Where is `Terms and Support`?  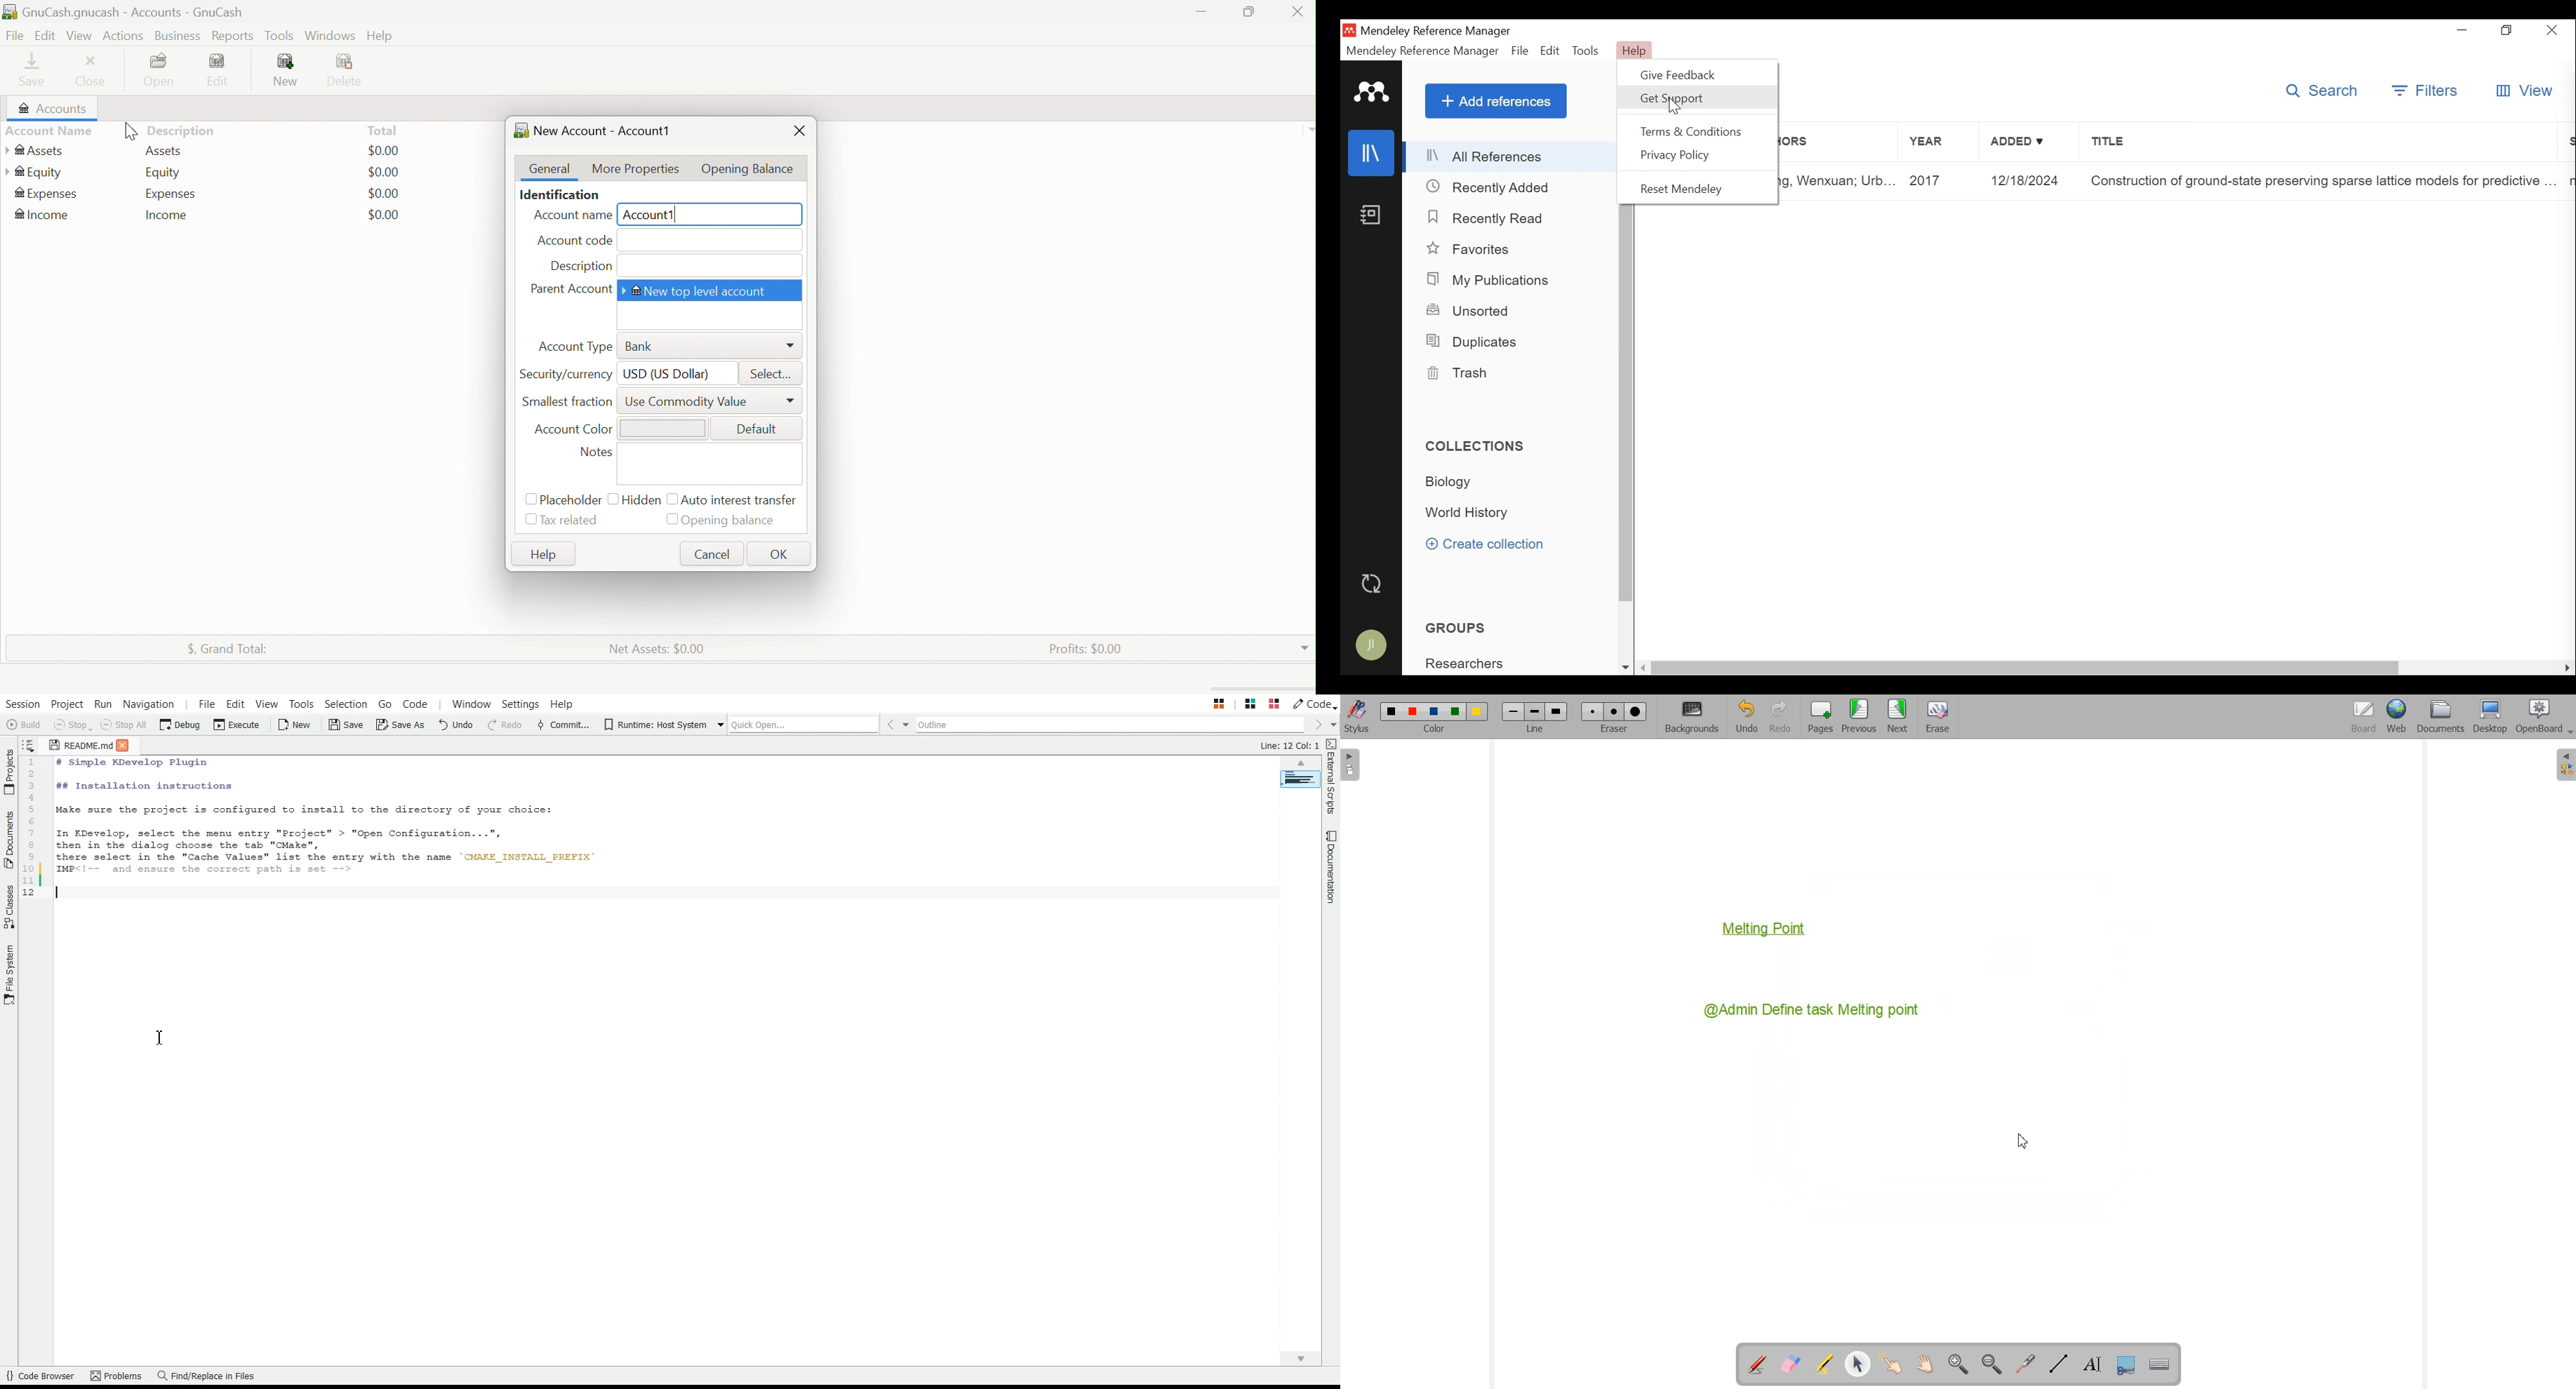 Terms and Support is located at coordinates (1691, 131).